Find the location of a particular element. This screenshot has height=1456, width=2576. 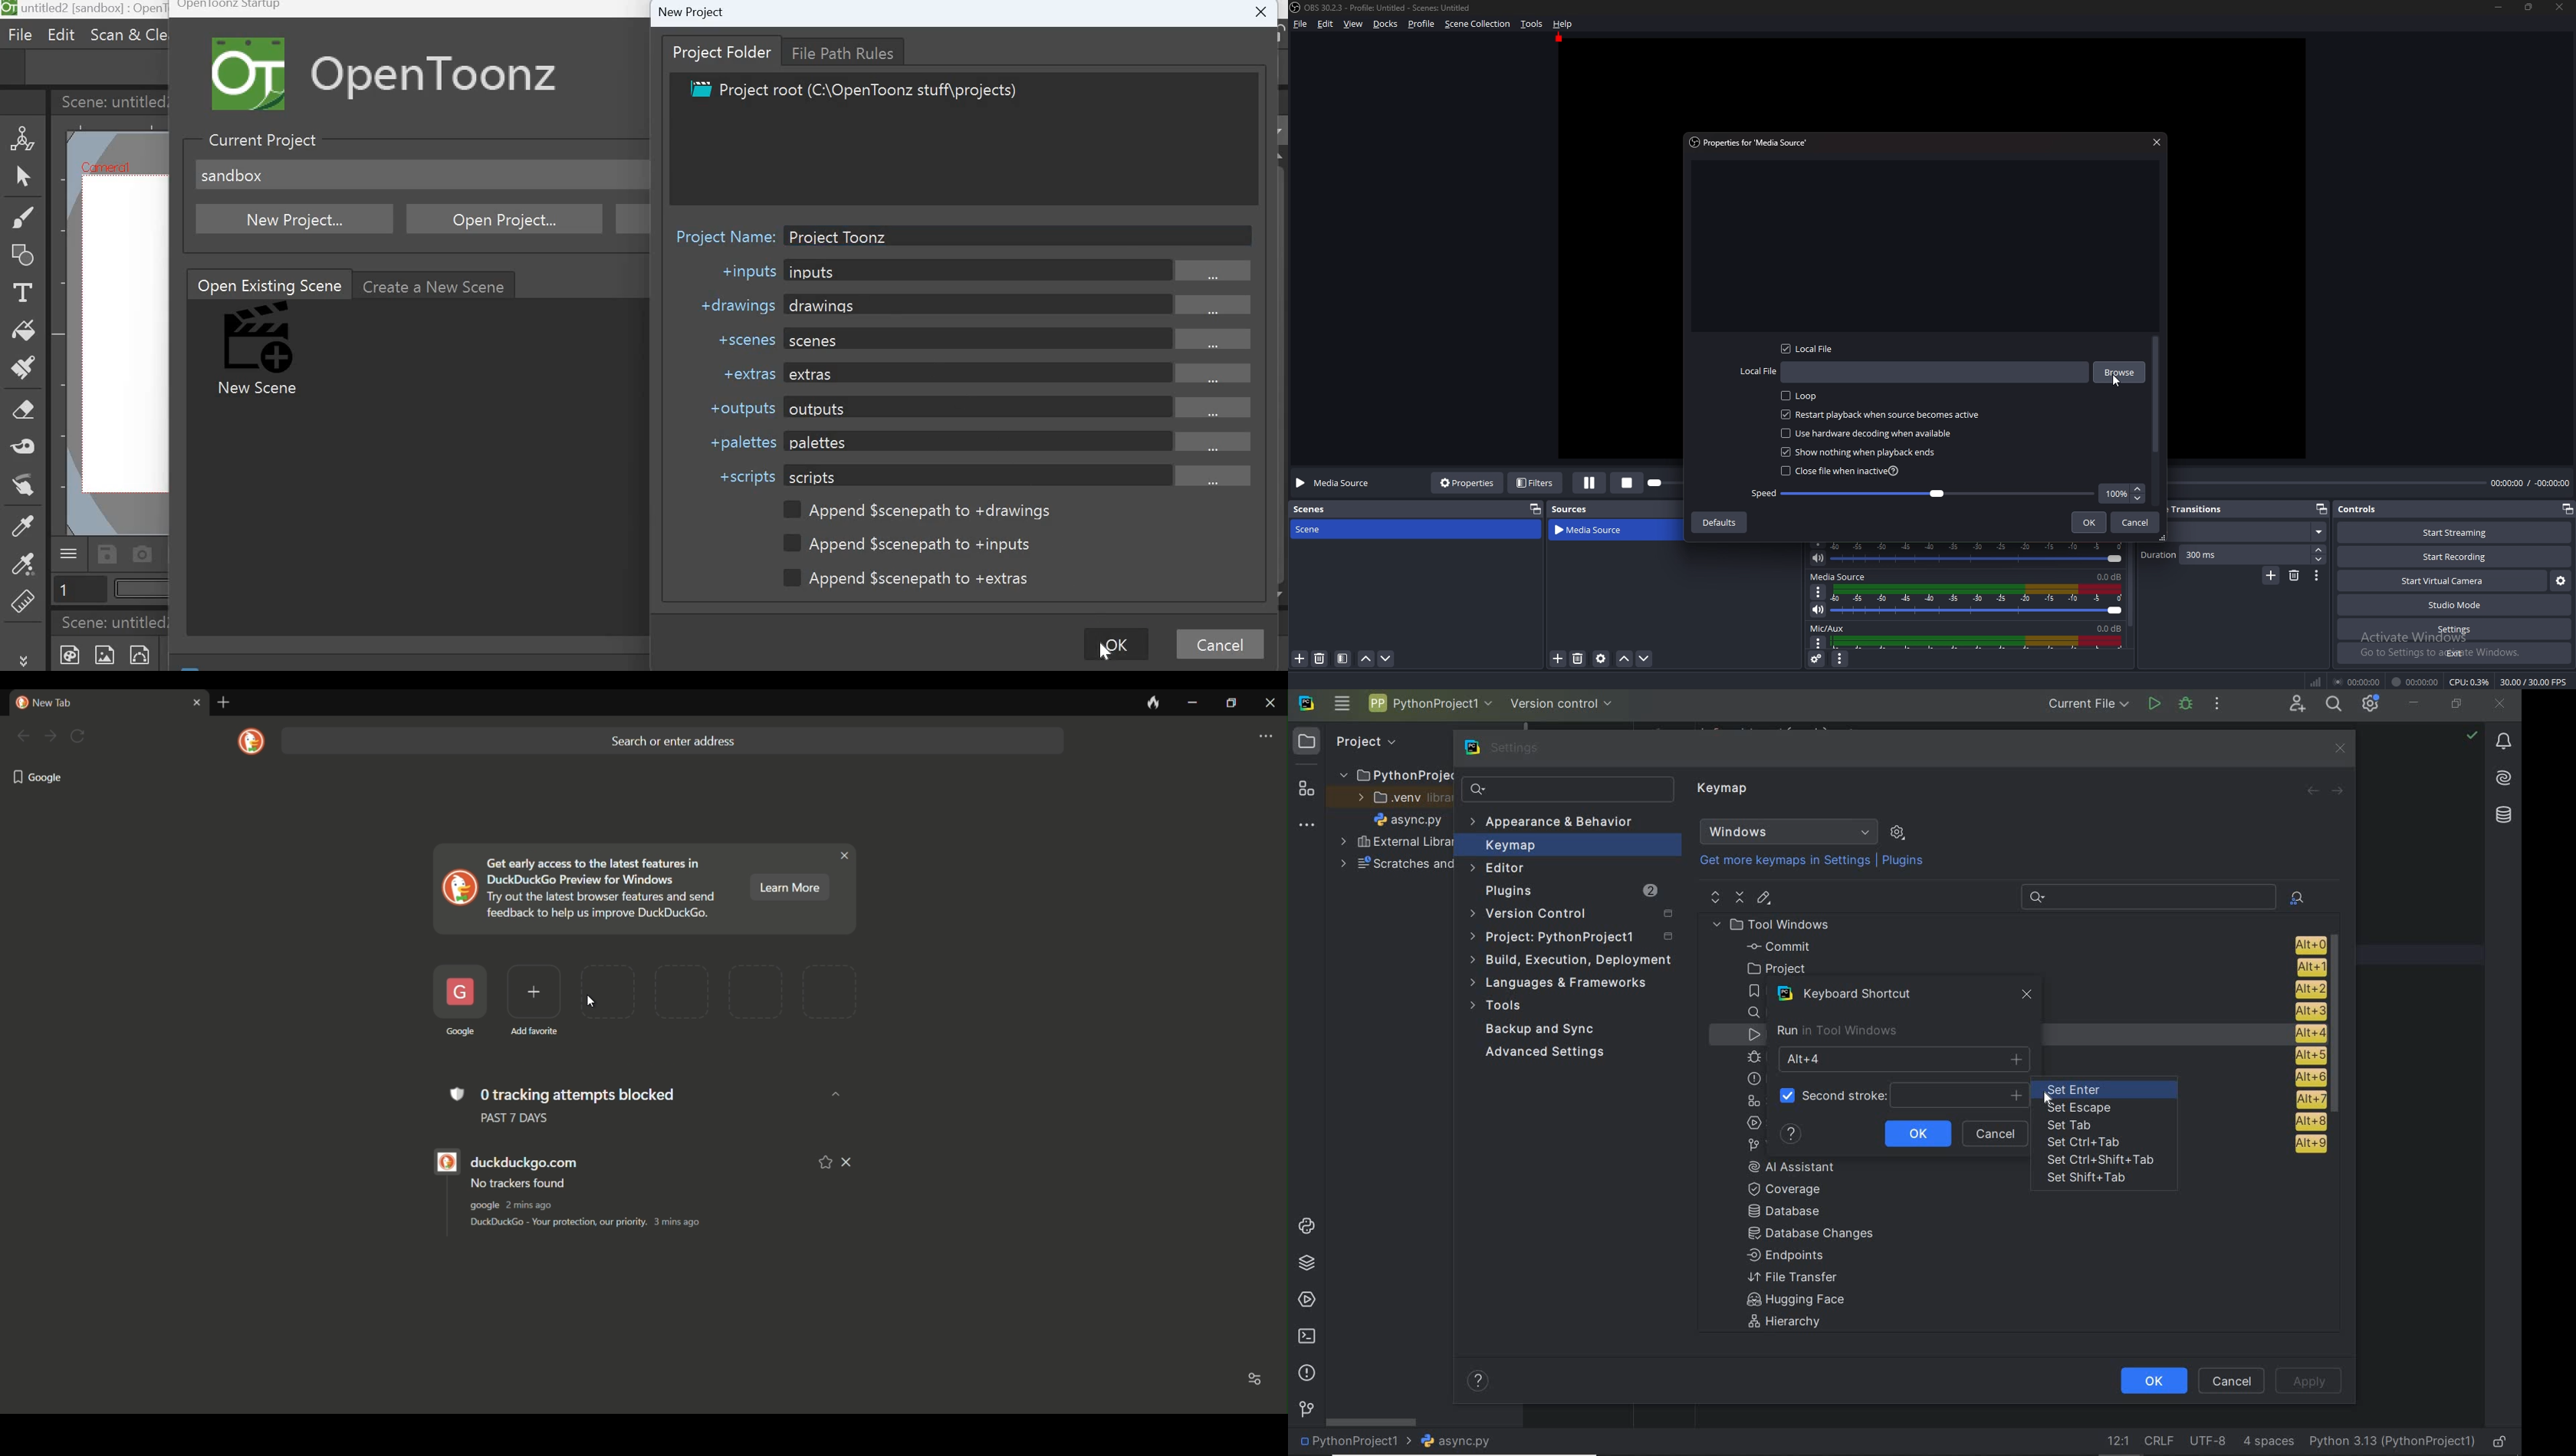

close tab is located at coordinates (195, 703).